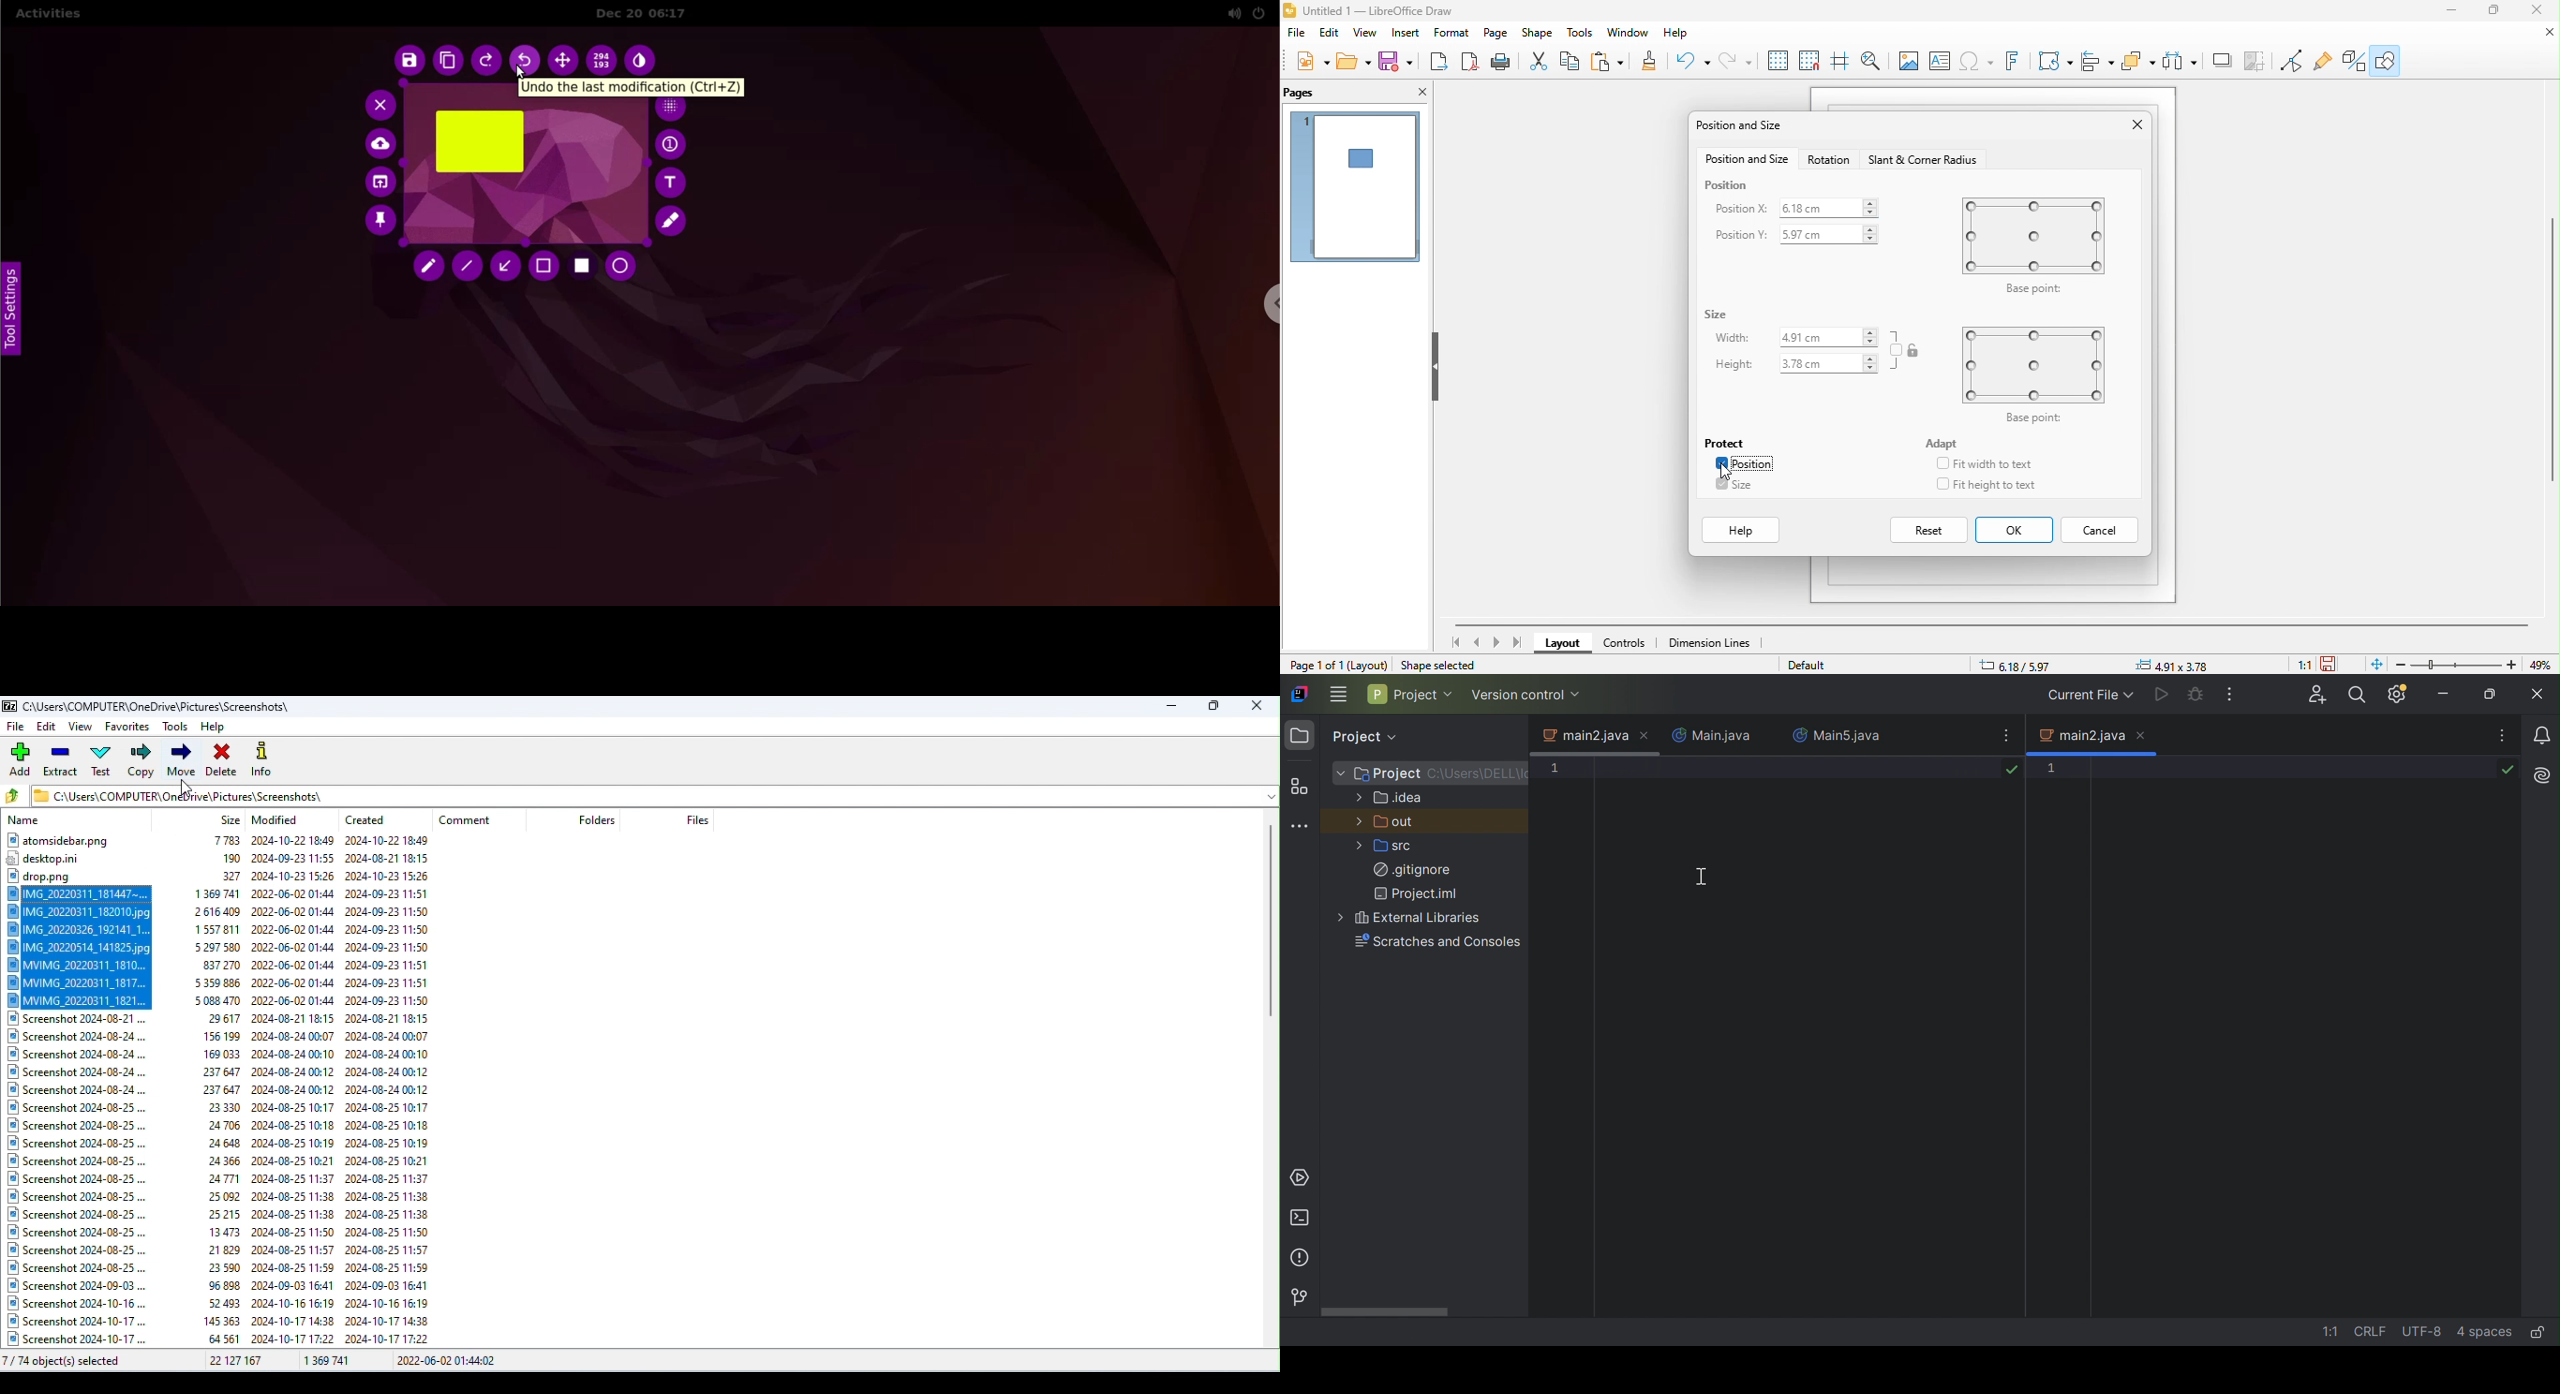  What do you see at coordinates (1269, 795) in the screenshot?
I see `Drop down menu` at bounding box center [1269, 795].